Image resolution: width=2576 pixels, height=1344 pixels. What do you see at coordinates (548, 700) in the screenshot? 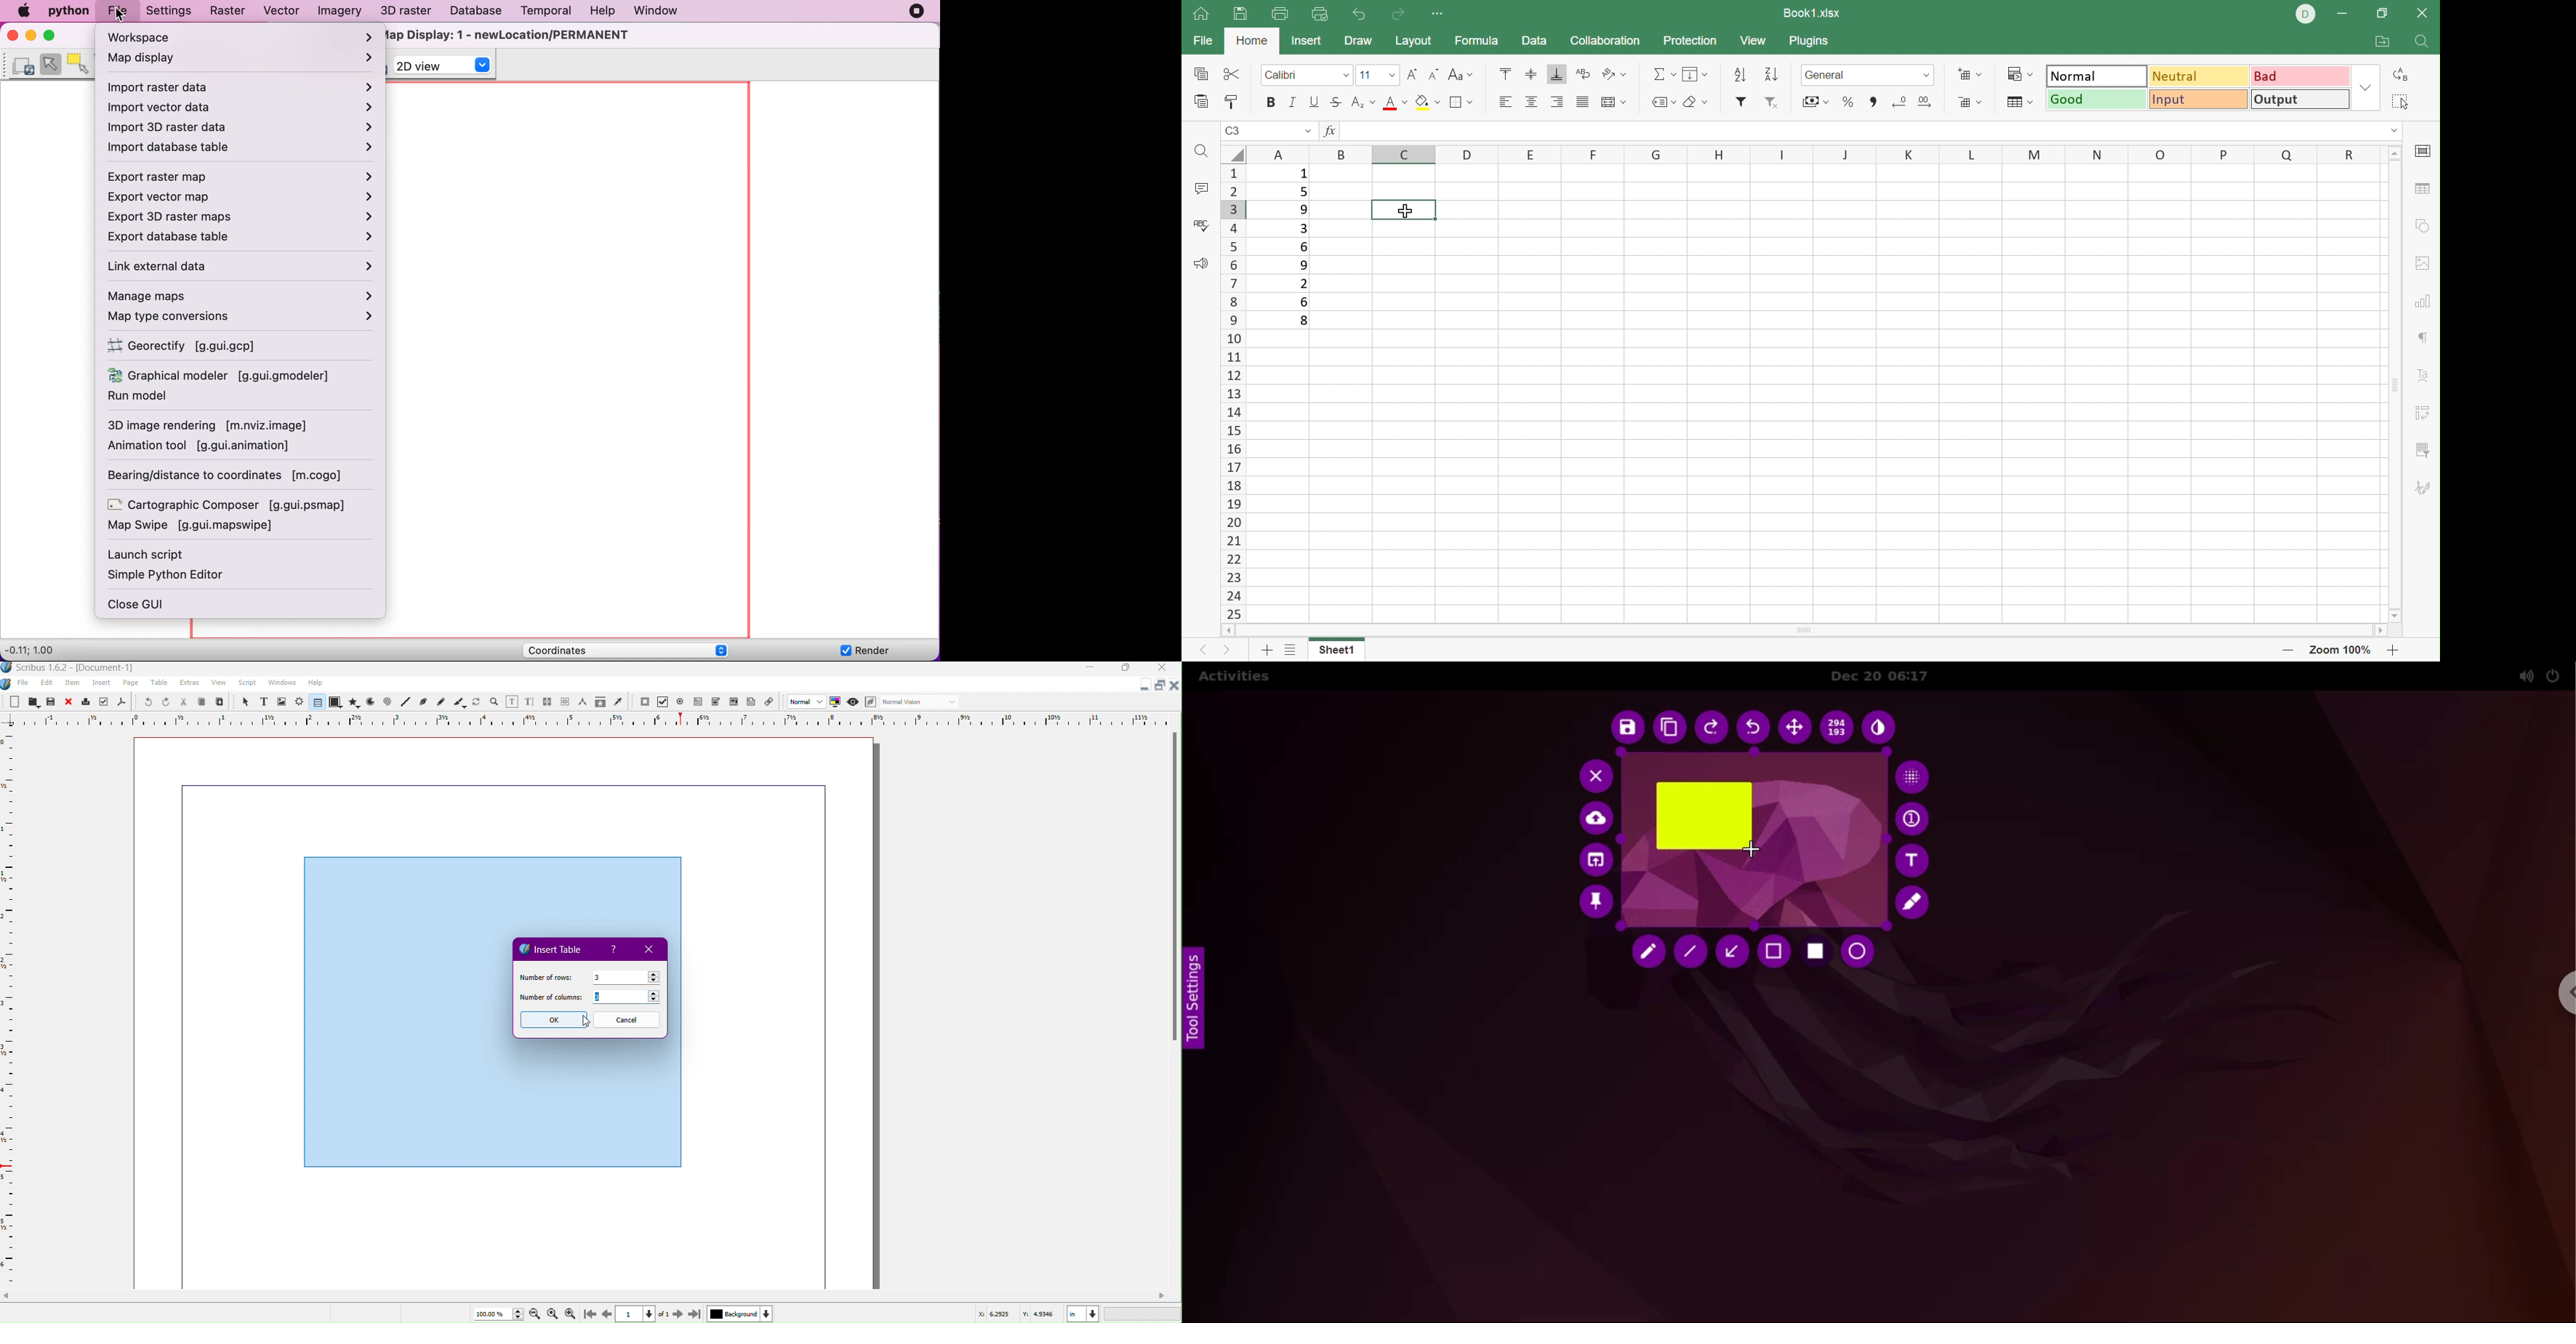
I see `Link Text Frames` at bounding box center [548, 700].